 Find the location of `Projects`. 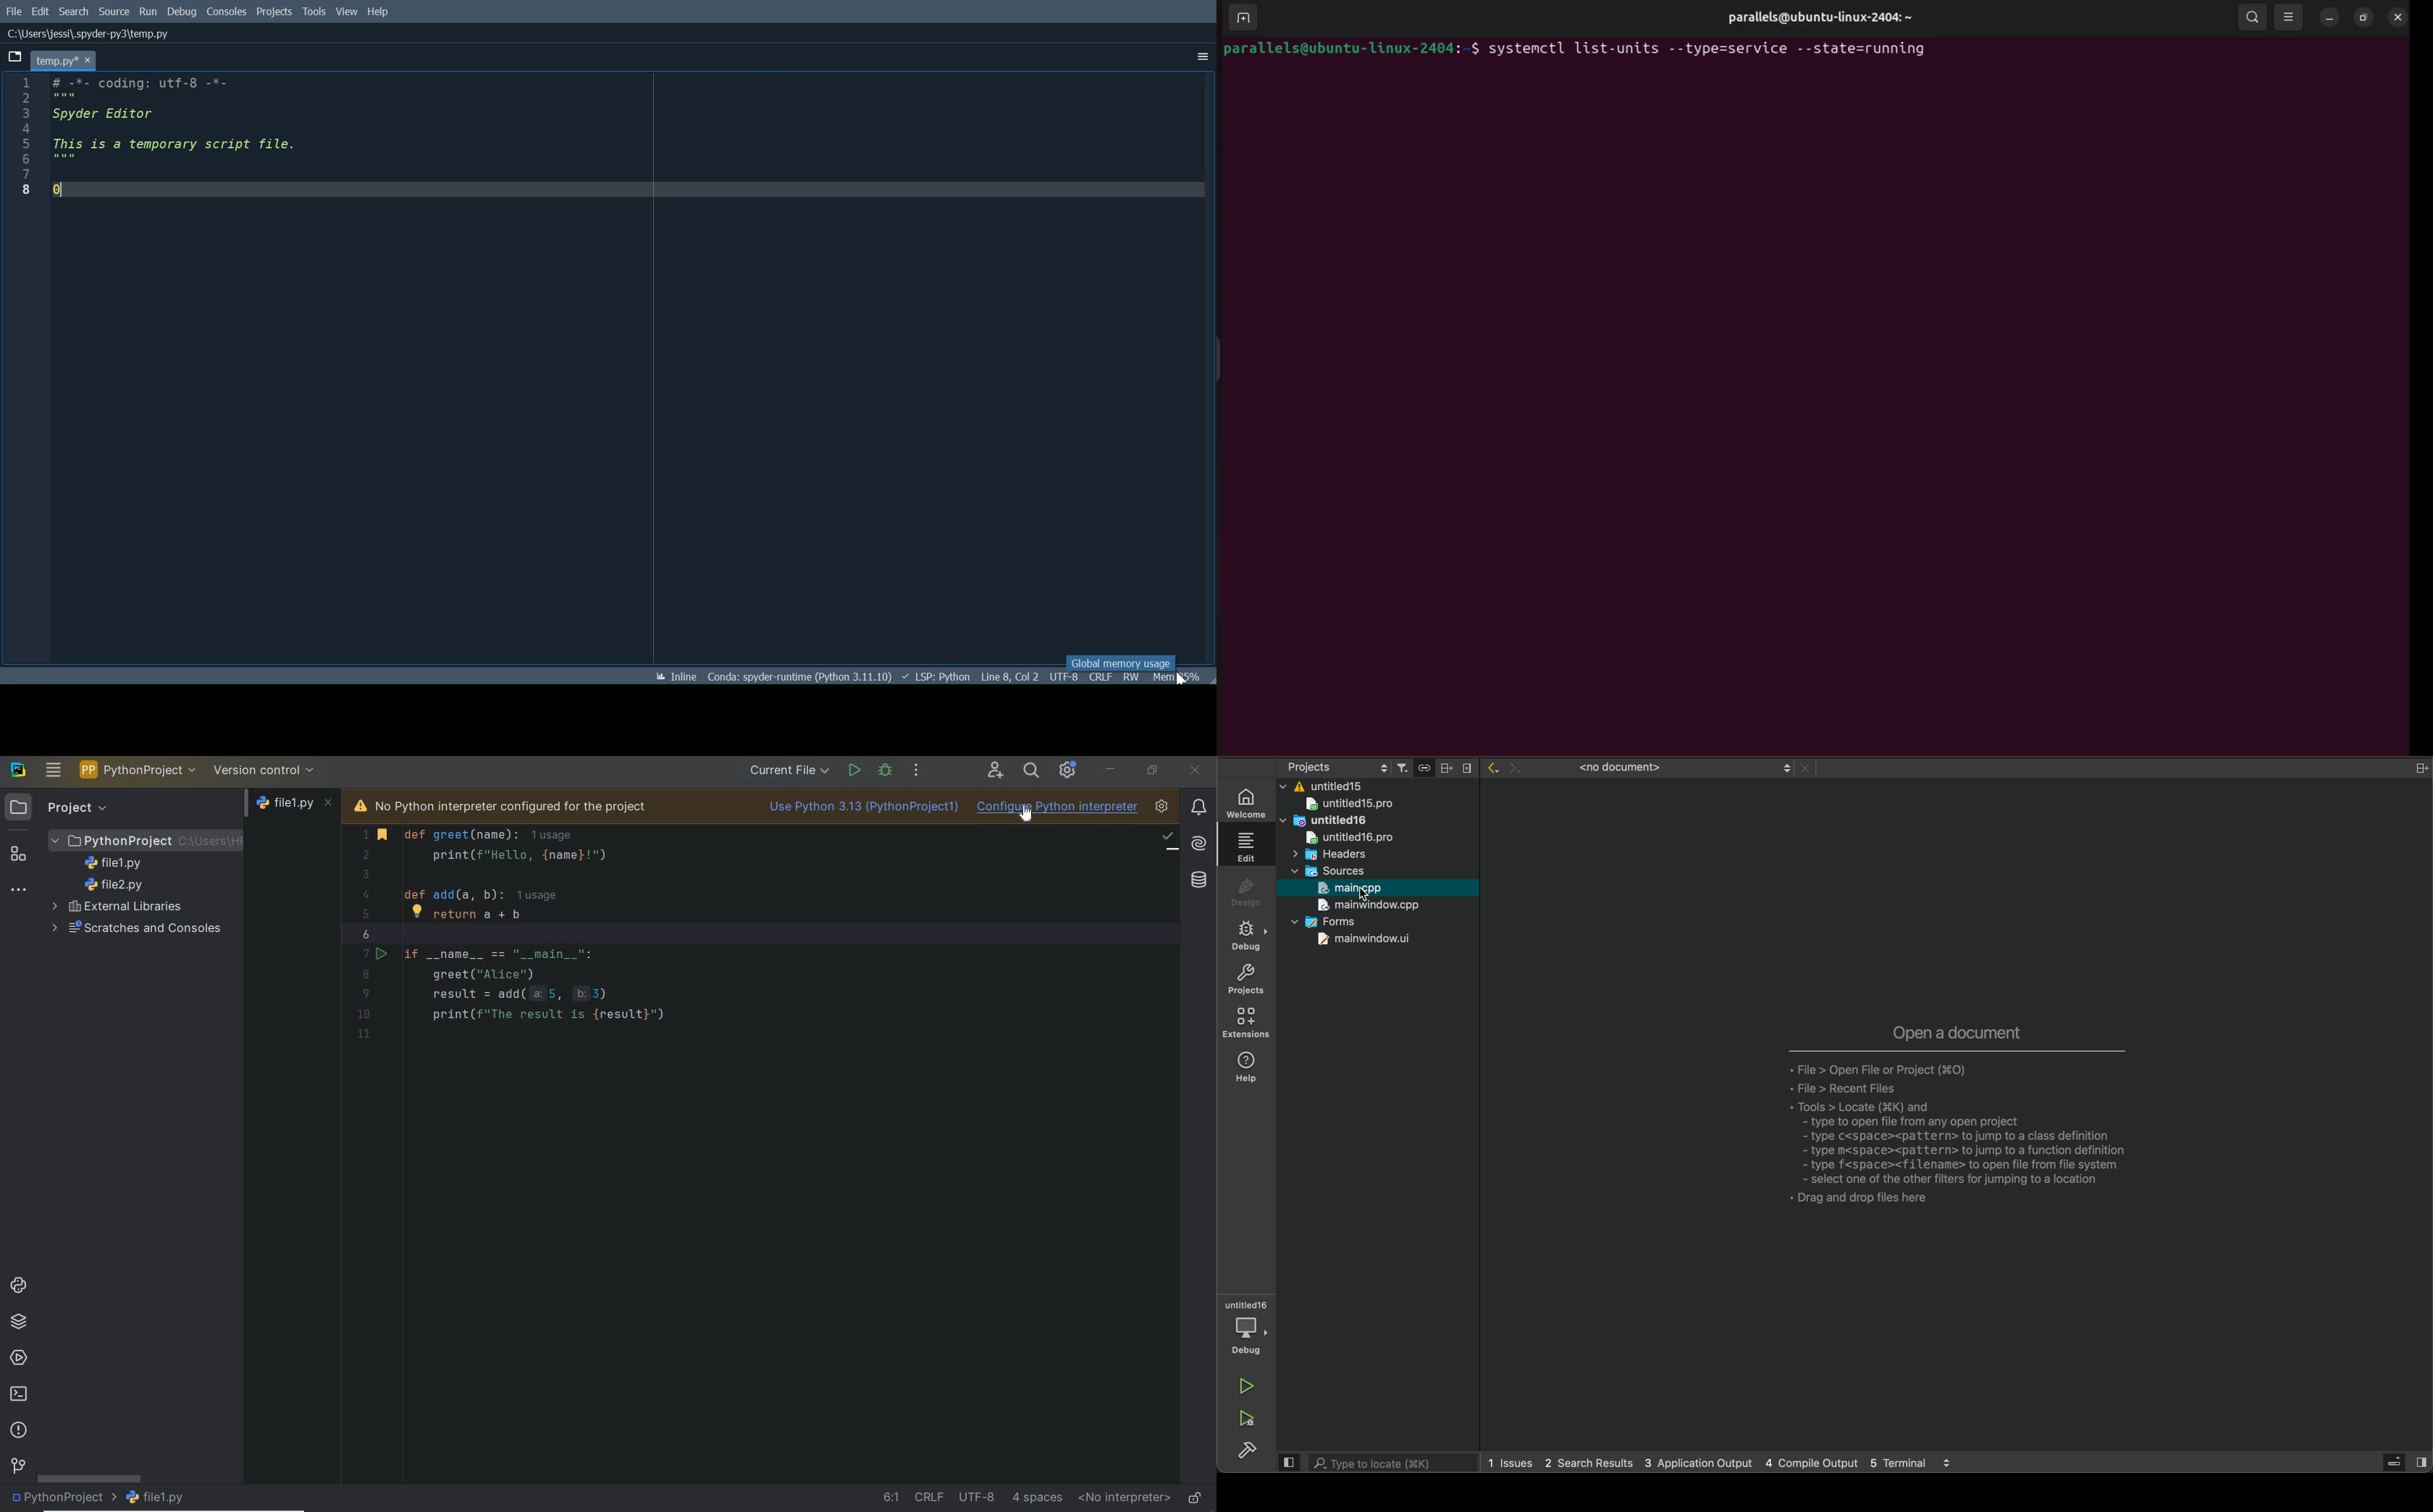

Projects is located at coordinates (275, 11).